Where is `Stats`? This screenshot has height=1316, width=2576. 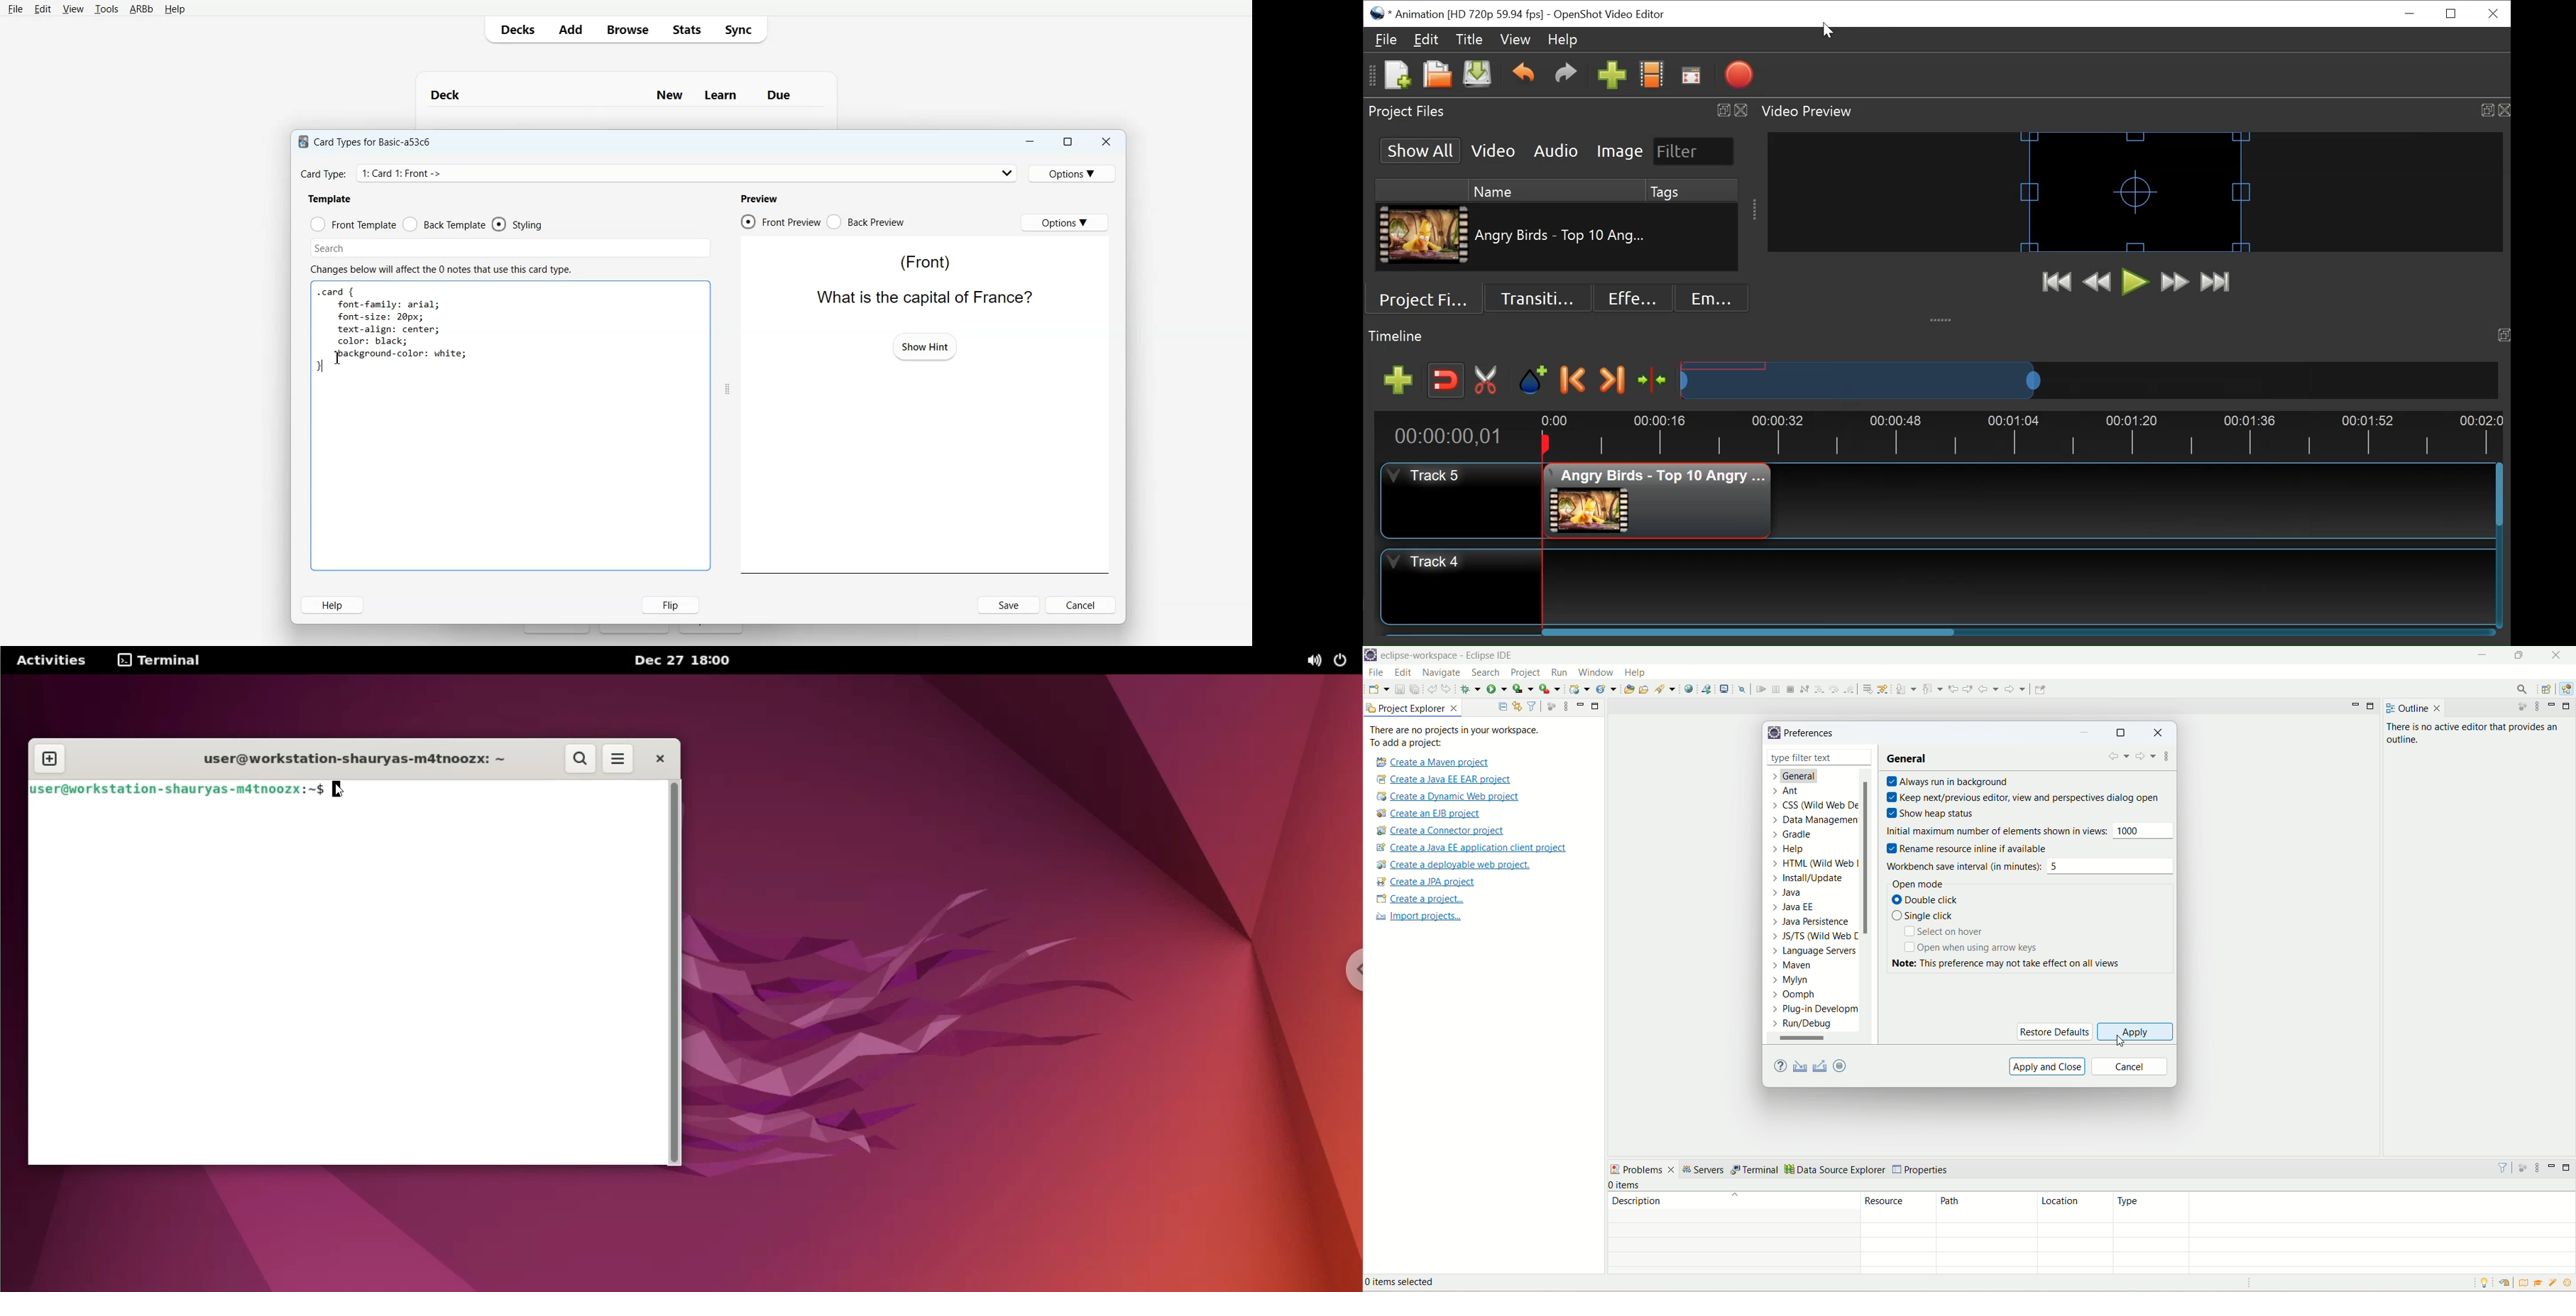 Stats is located at coordinates (686, 29).